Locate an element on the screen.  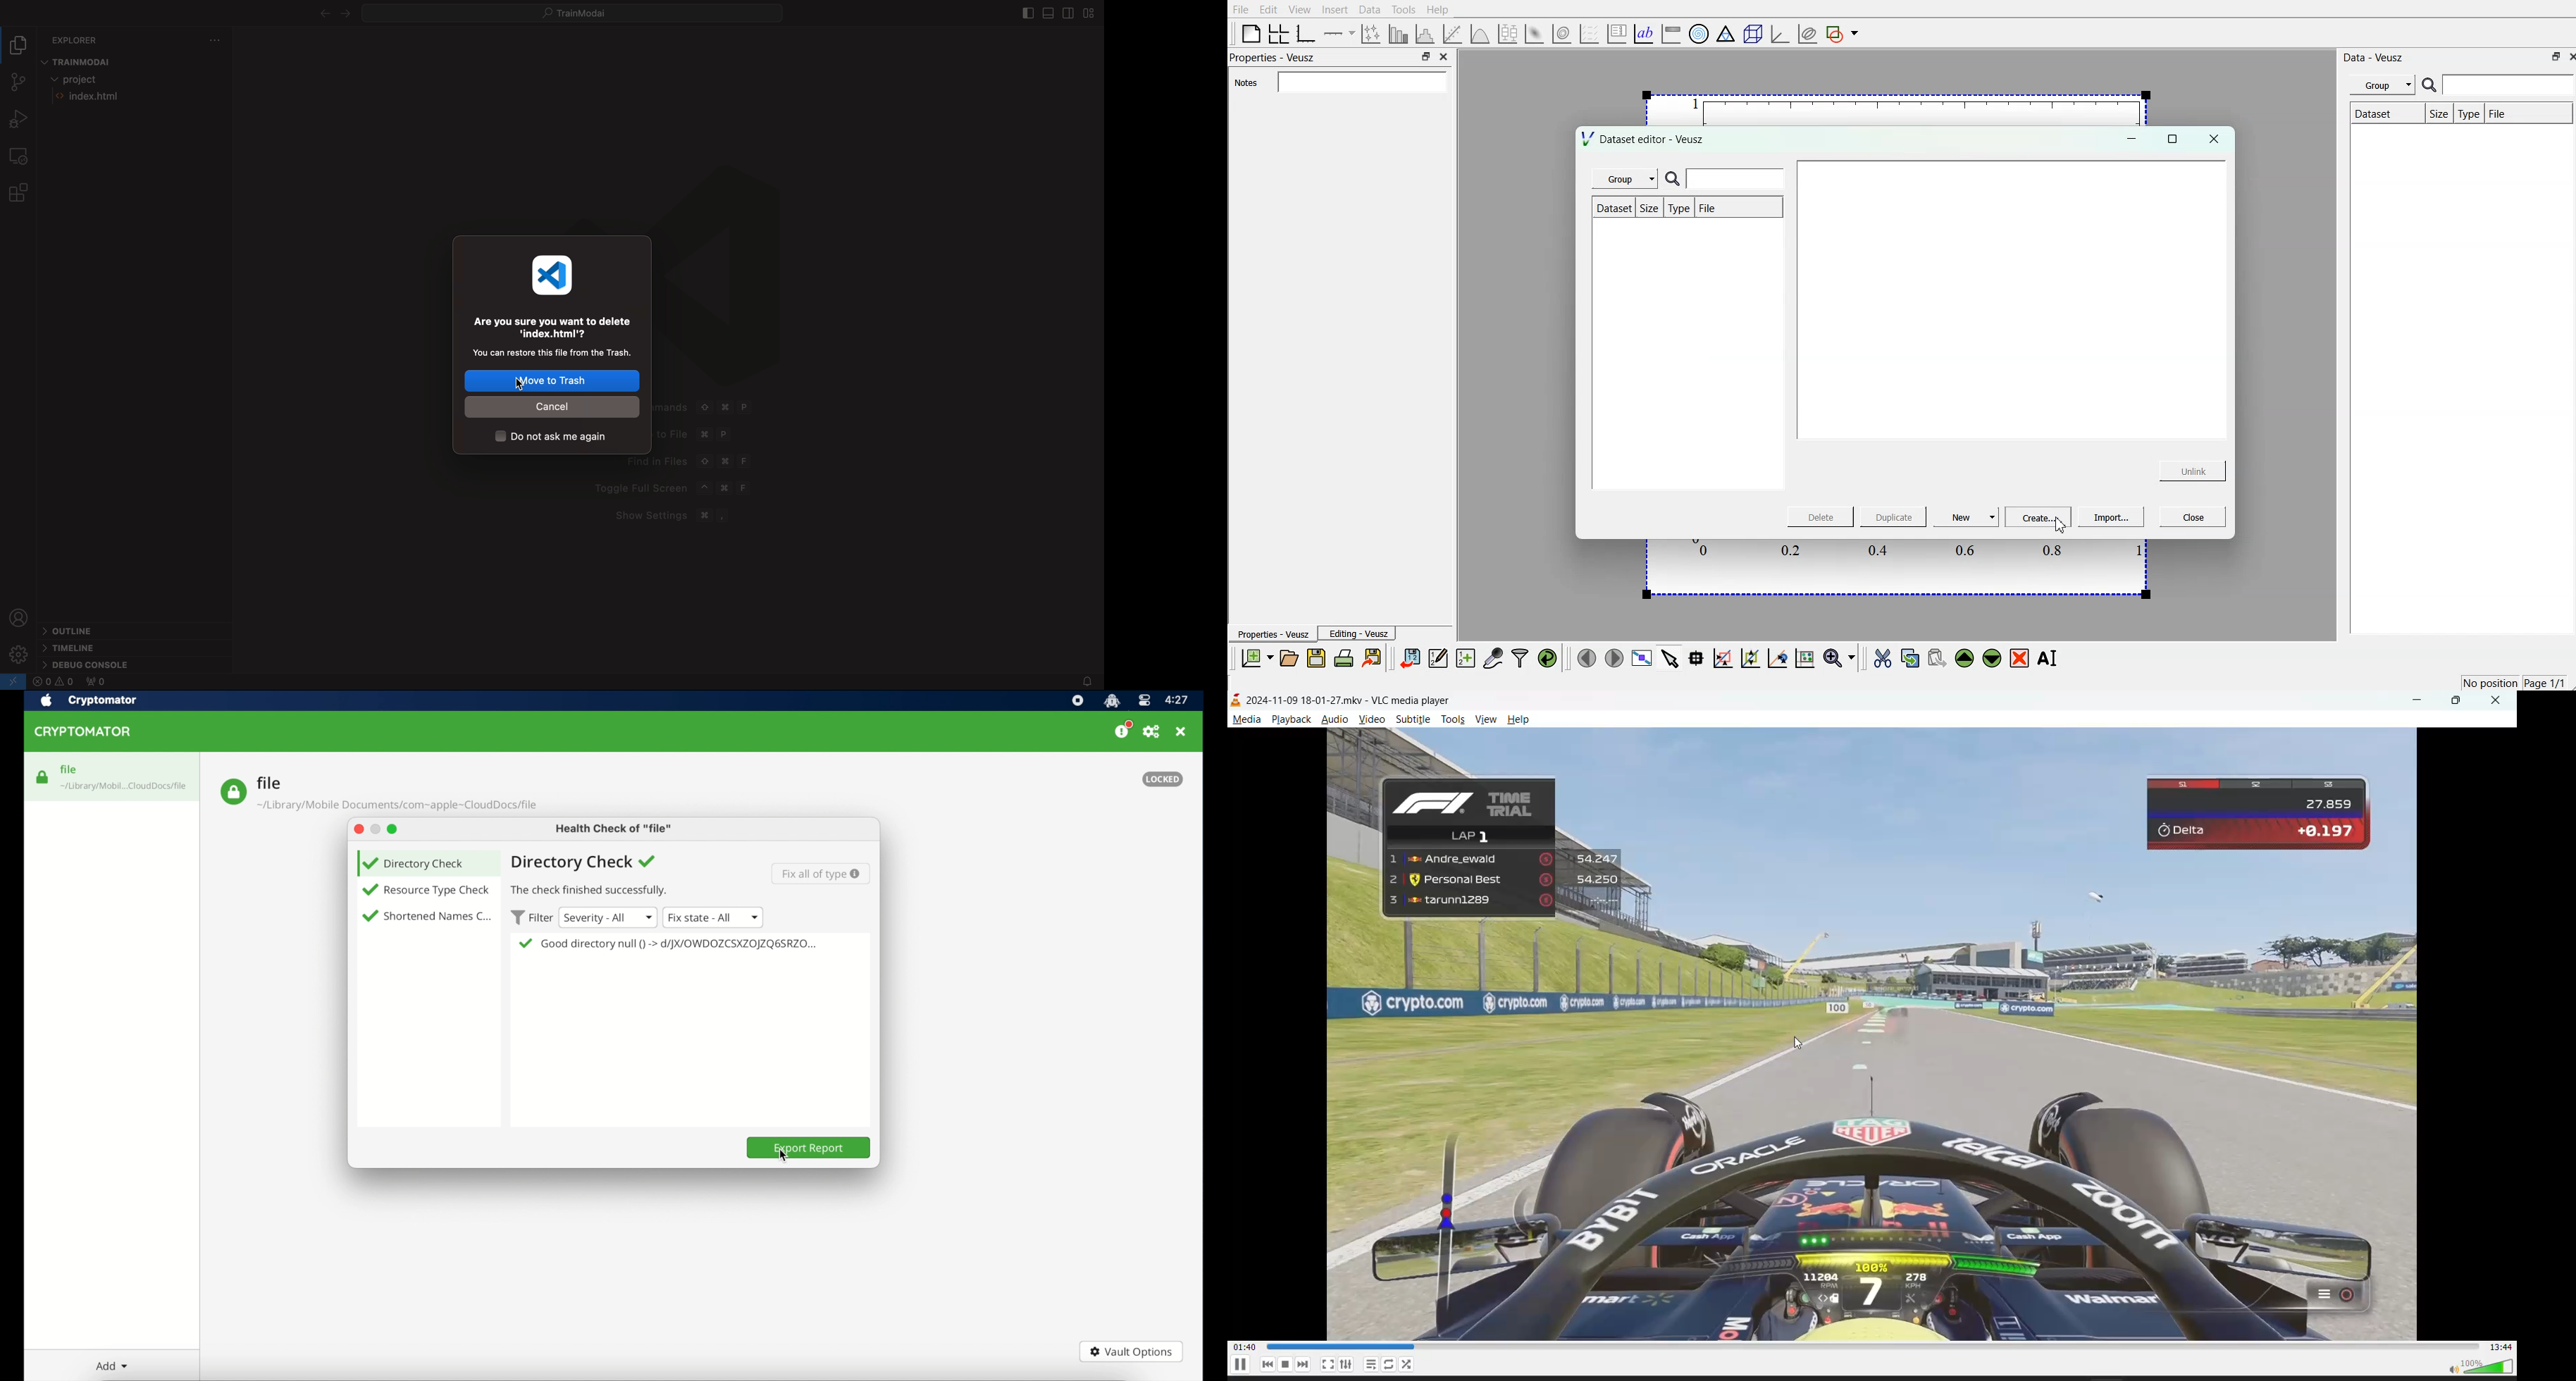
Size is located at coordinates (1649, 207).